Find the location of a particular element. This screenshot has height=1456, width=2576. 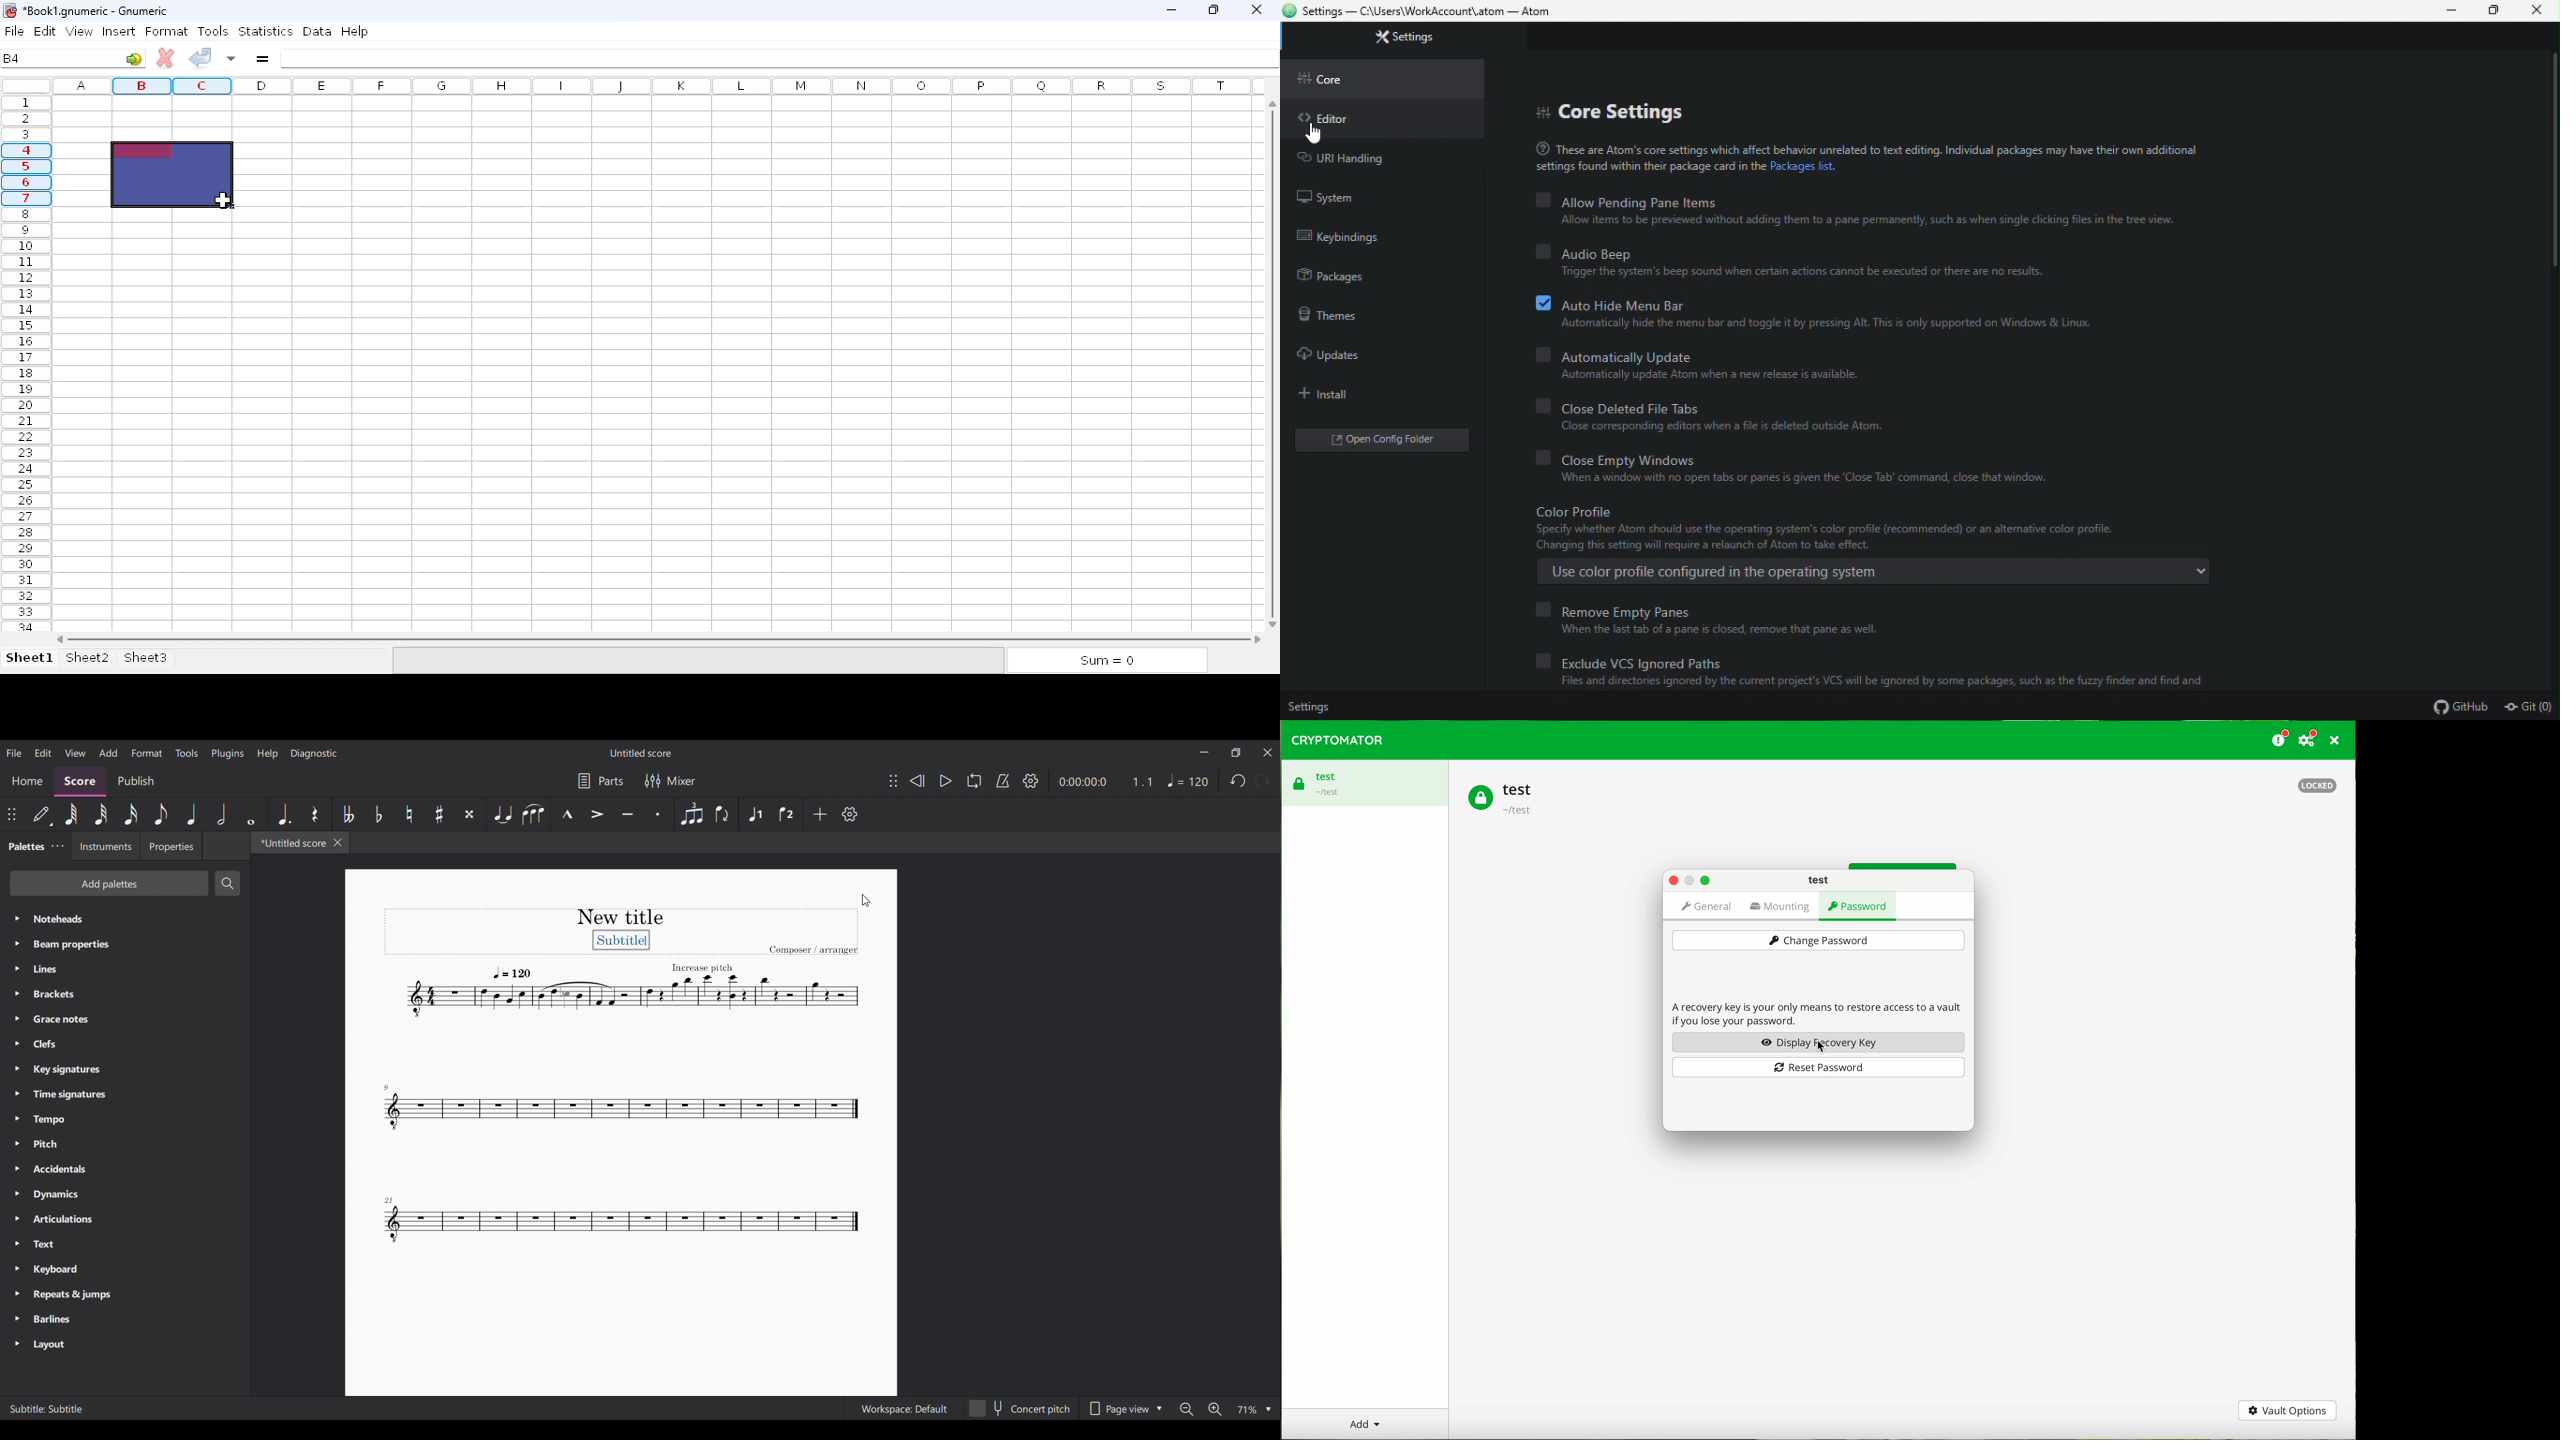

Tools menu is located at coordinates (187, 753).